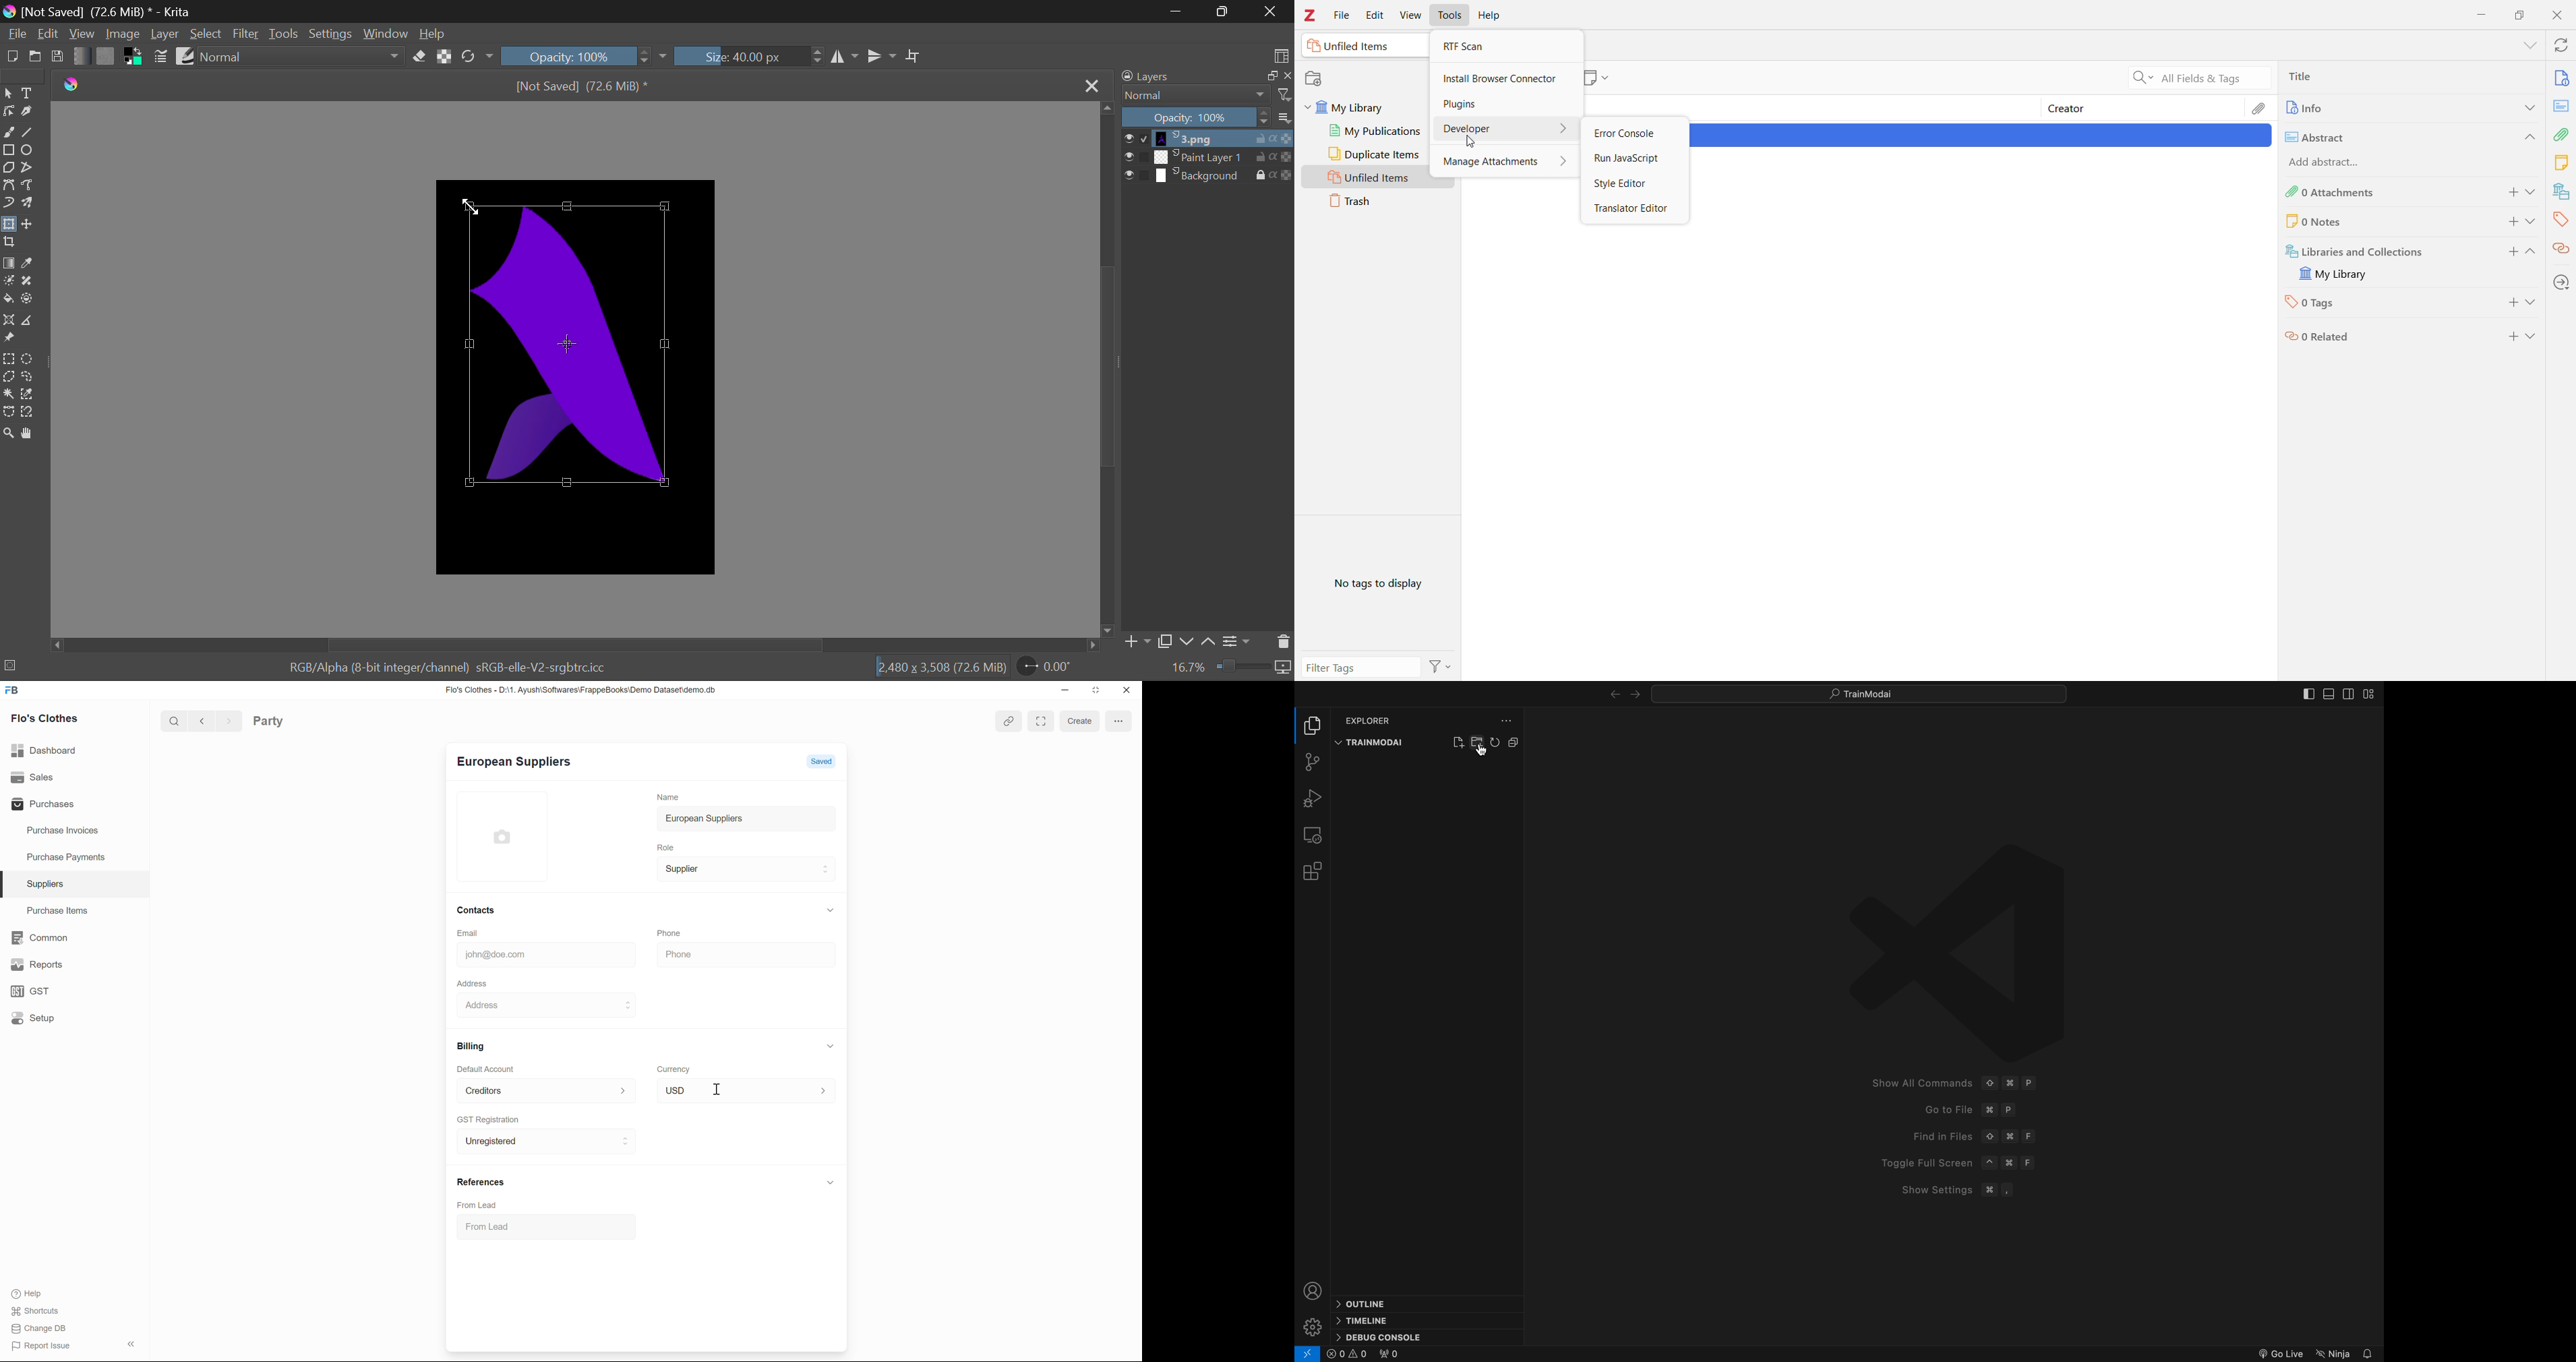 This screenshot has height=1372, width=2576. I want to click on Purchases, so click(46, 801).